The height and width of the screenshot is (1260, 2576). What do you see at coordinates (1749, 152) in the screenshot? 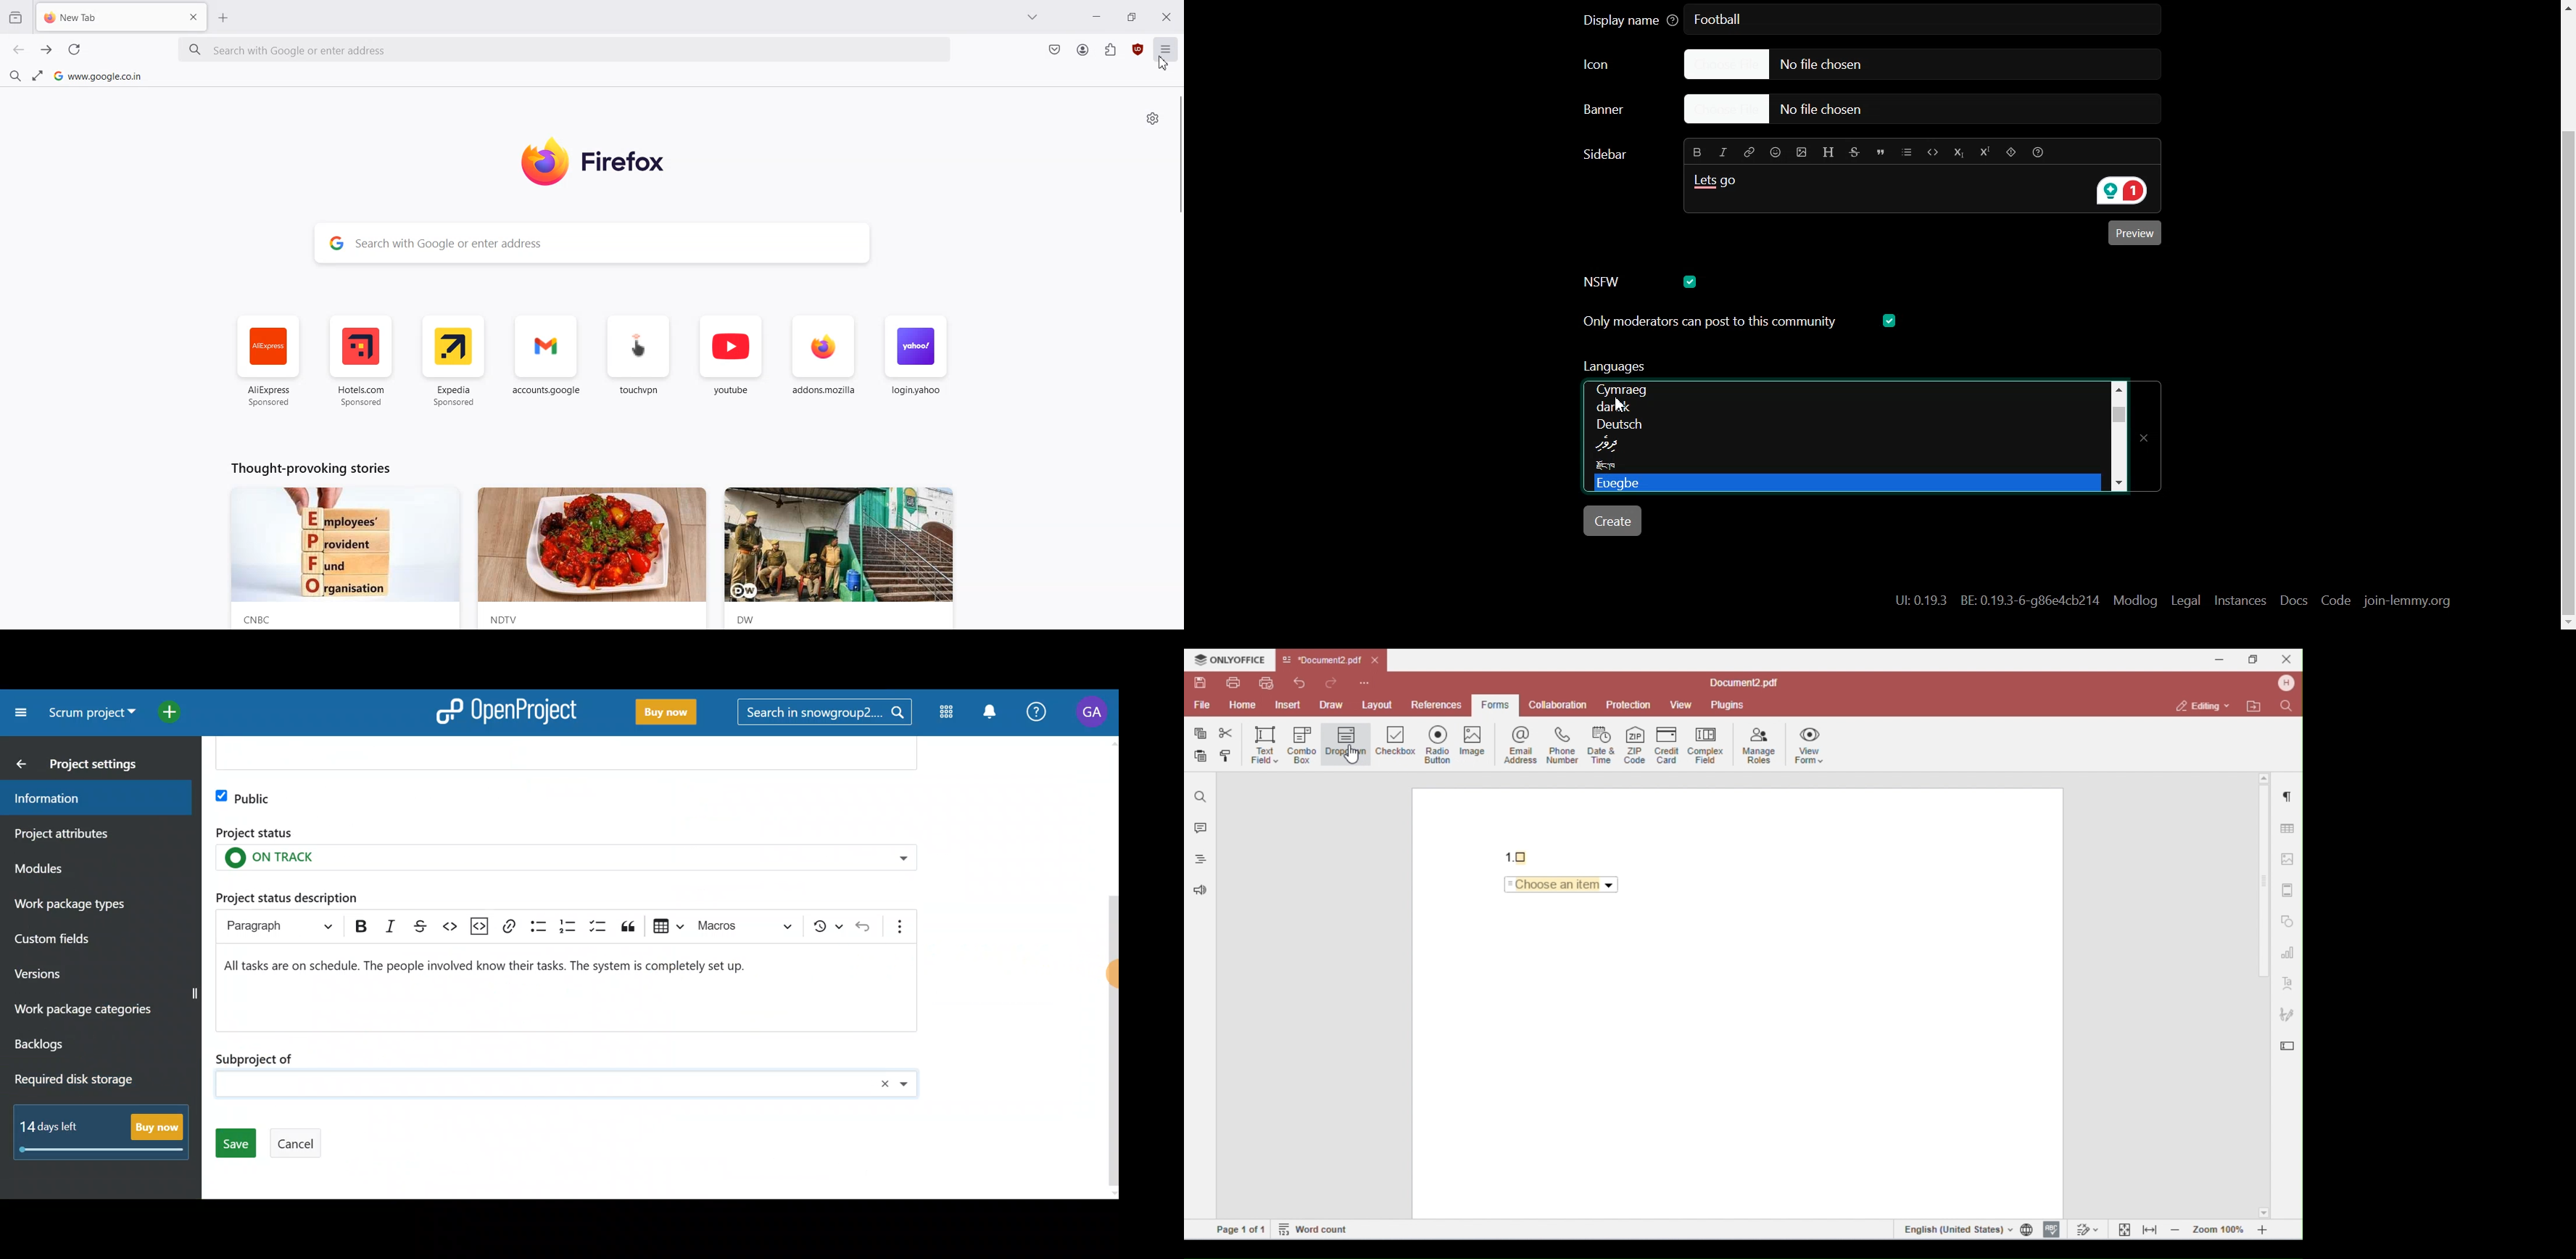
I see `Hyperlink` at bounding box center [1749, 152].